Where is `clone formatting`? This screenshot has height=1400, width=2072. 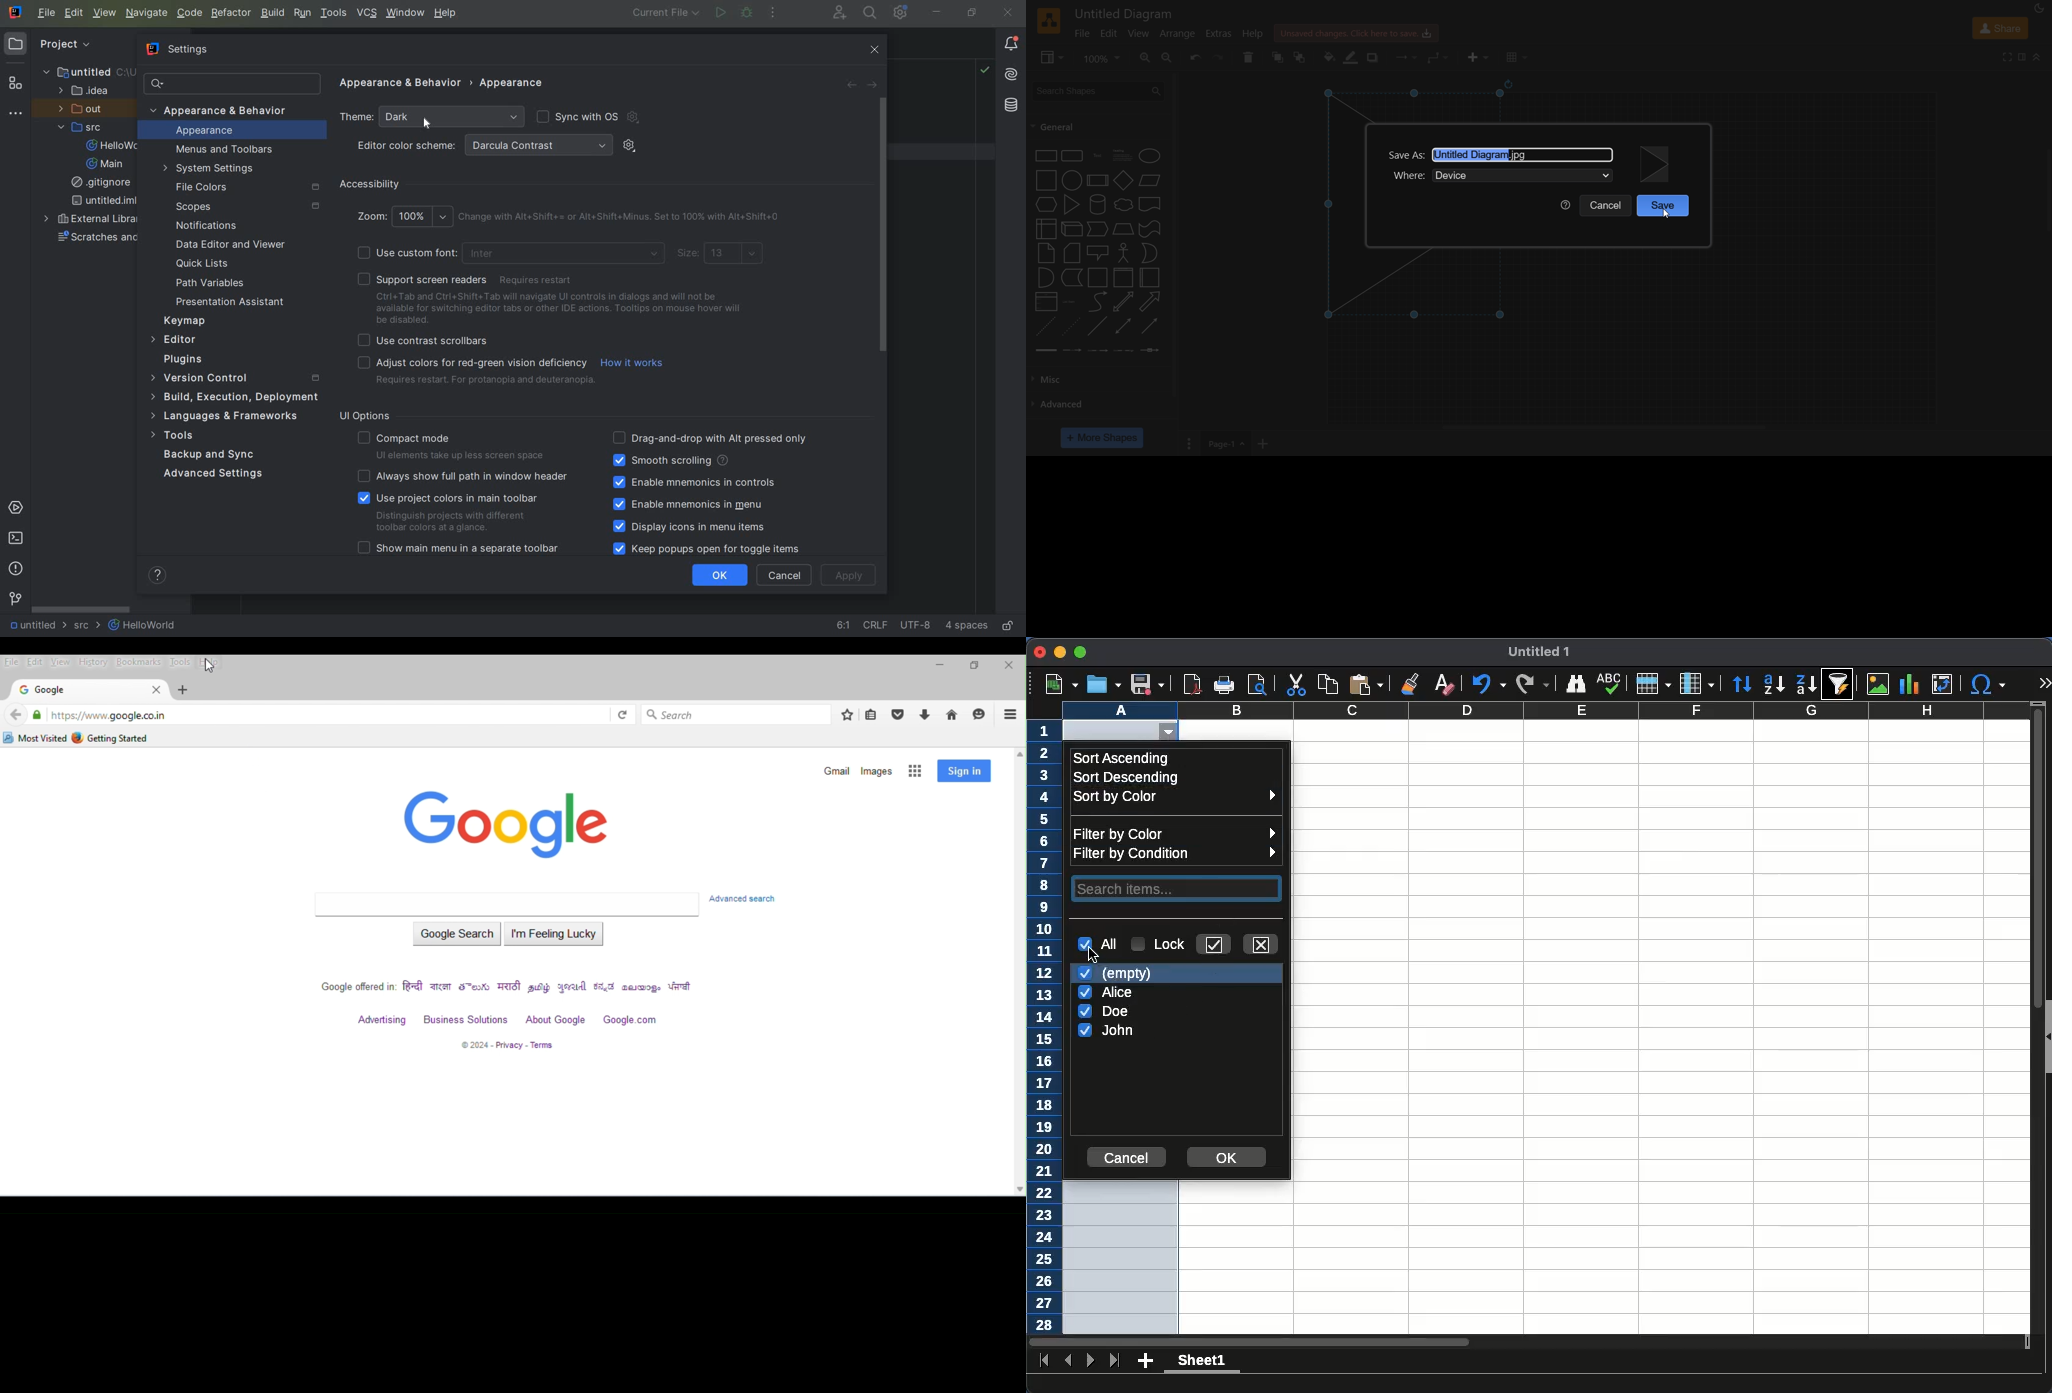
clone formatting is located at coordinates (1413, 683).